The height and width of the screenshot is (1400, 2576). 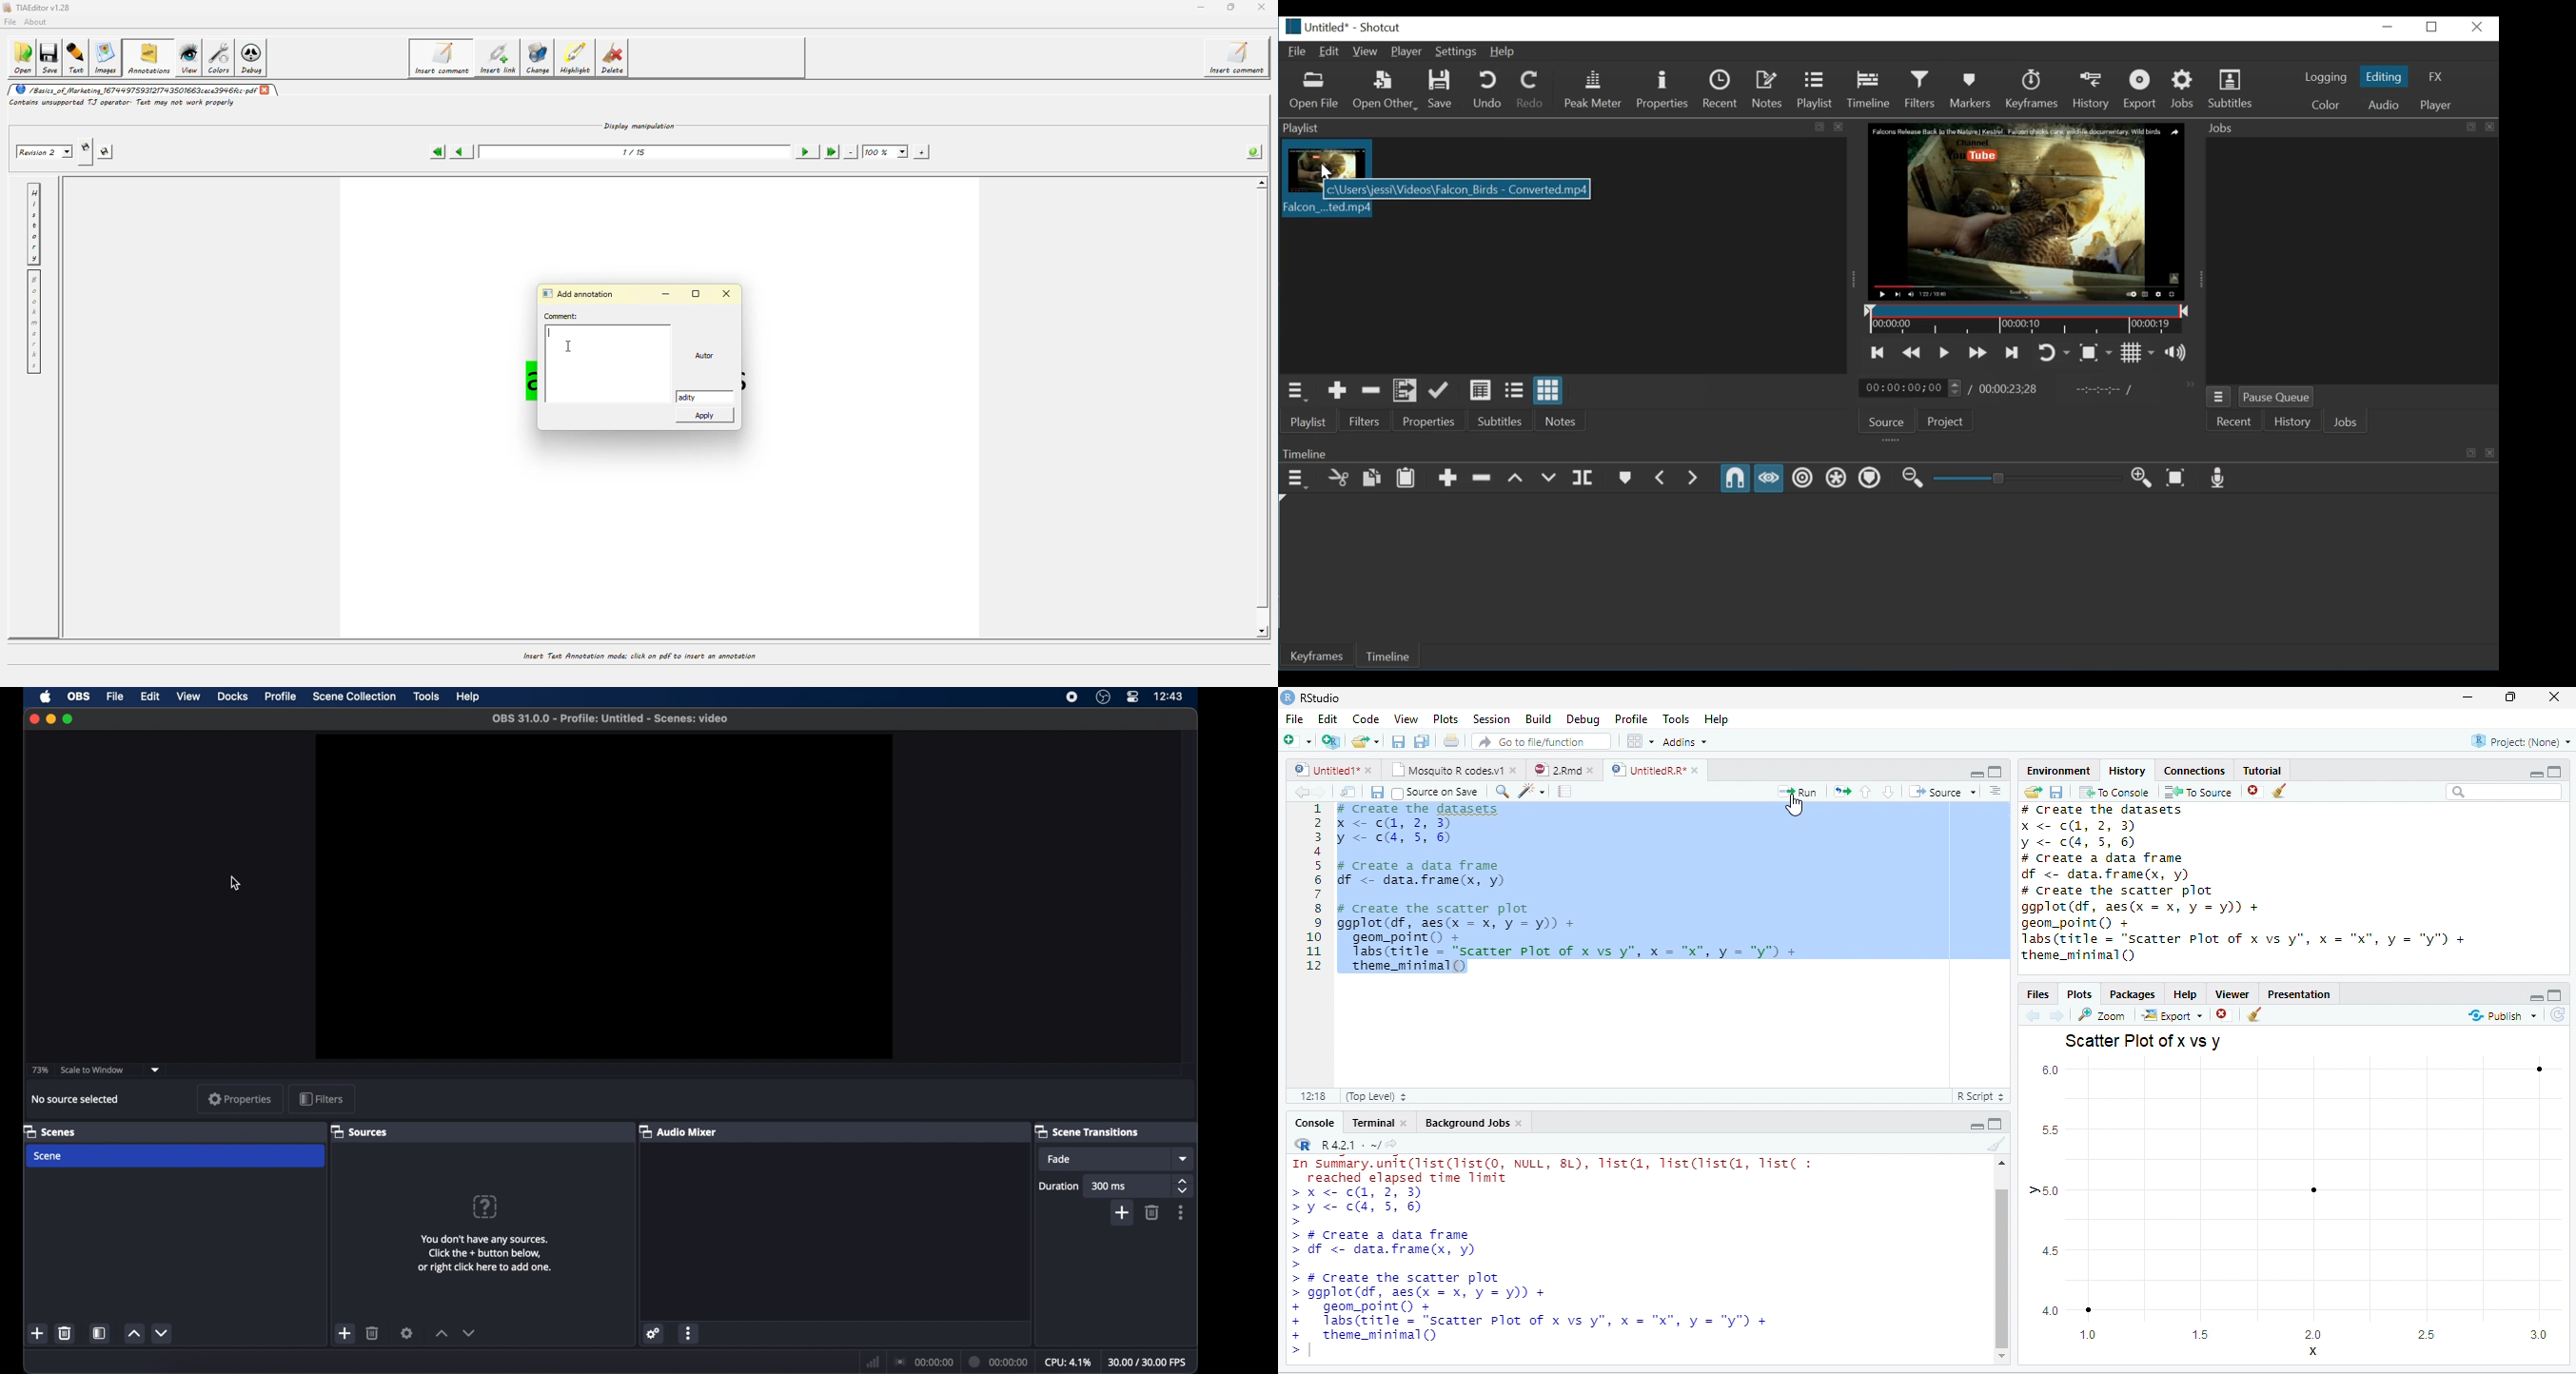 I want to click on Open an existing file, so click(x=1360, y=741).